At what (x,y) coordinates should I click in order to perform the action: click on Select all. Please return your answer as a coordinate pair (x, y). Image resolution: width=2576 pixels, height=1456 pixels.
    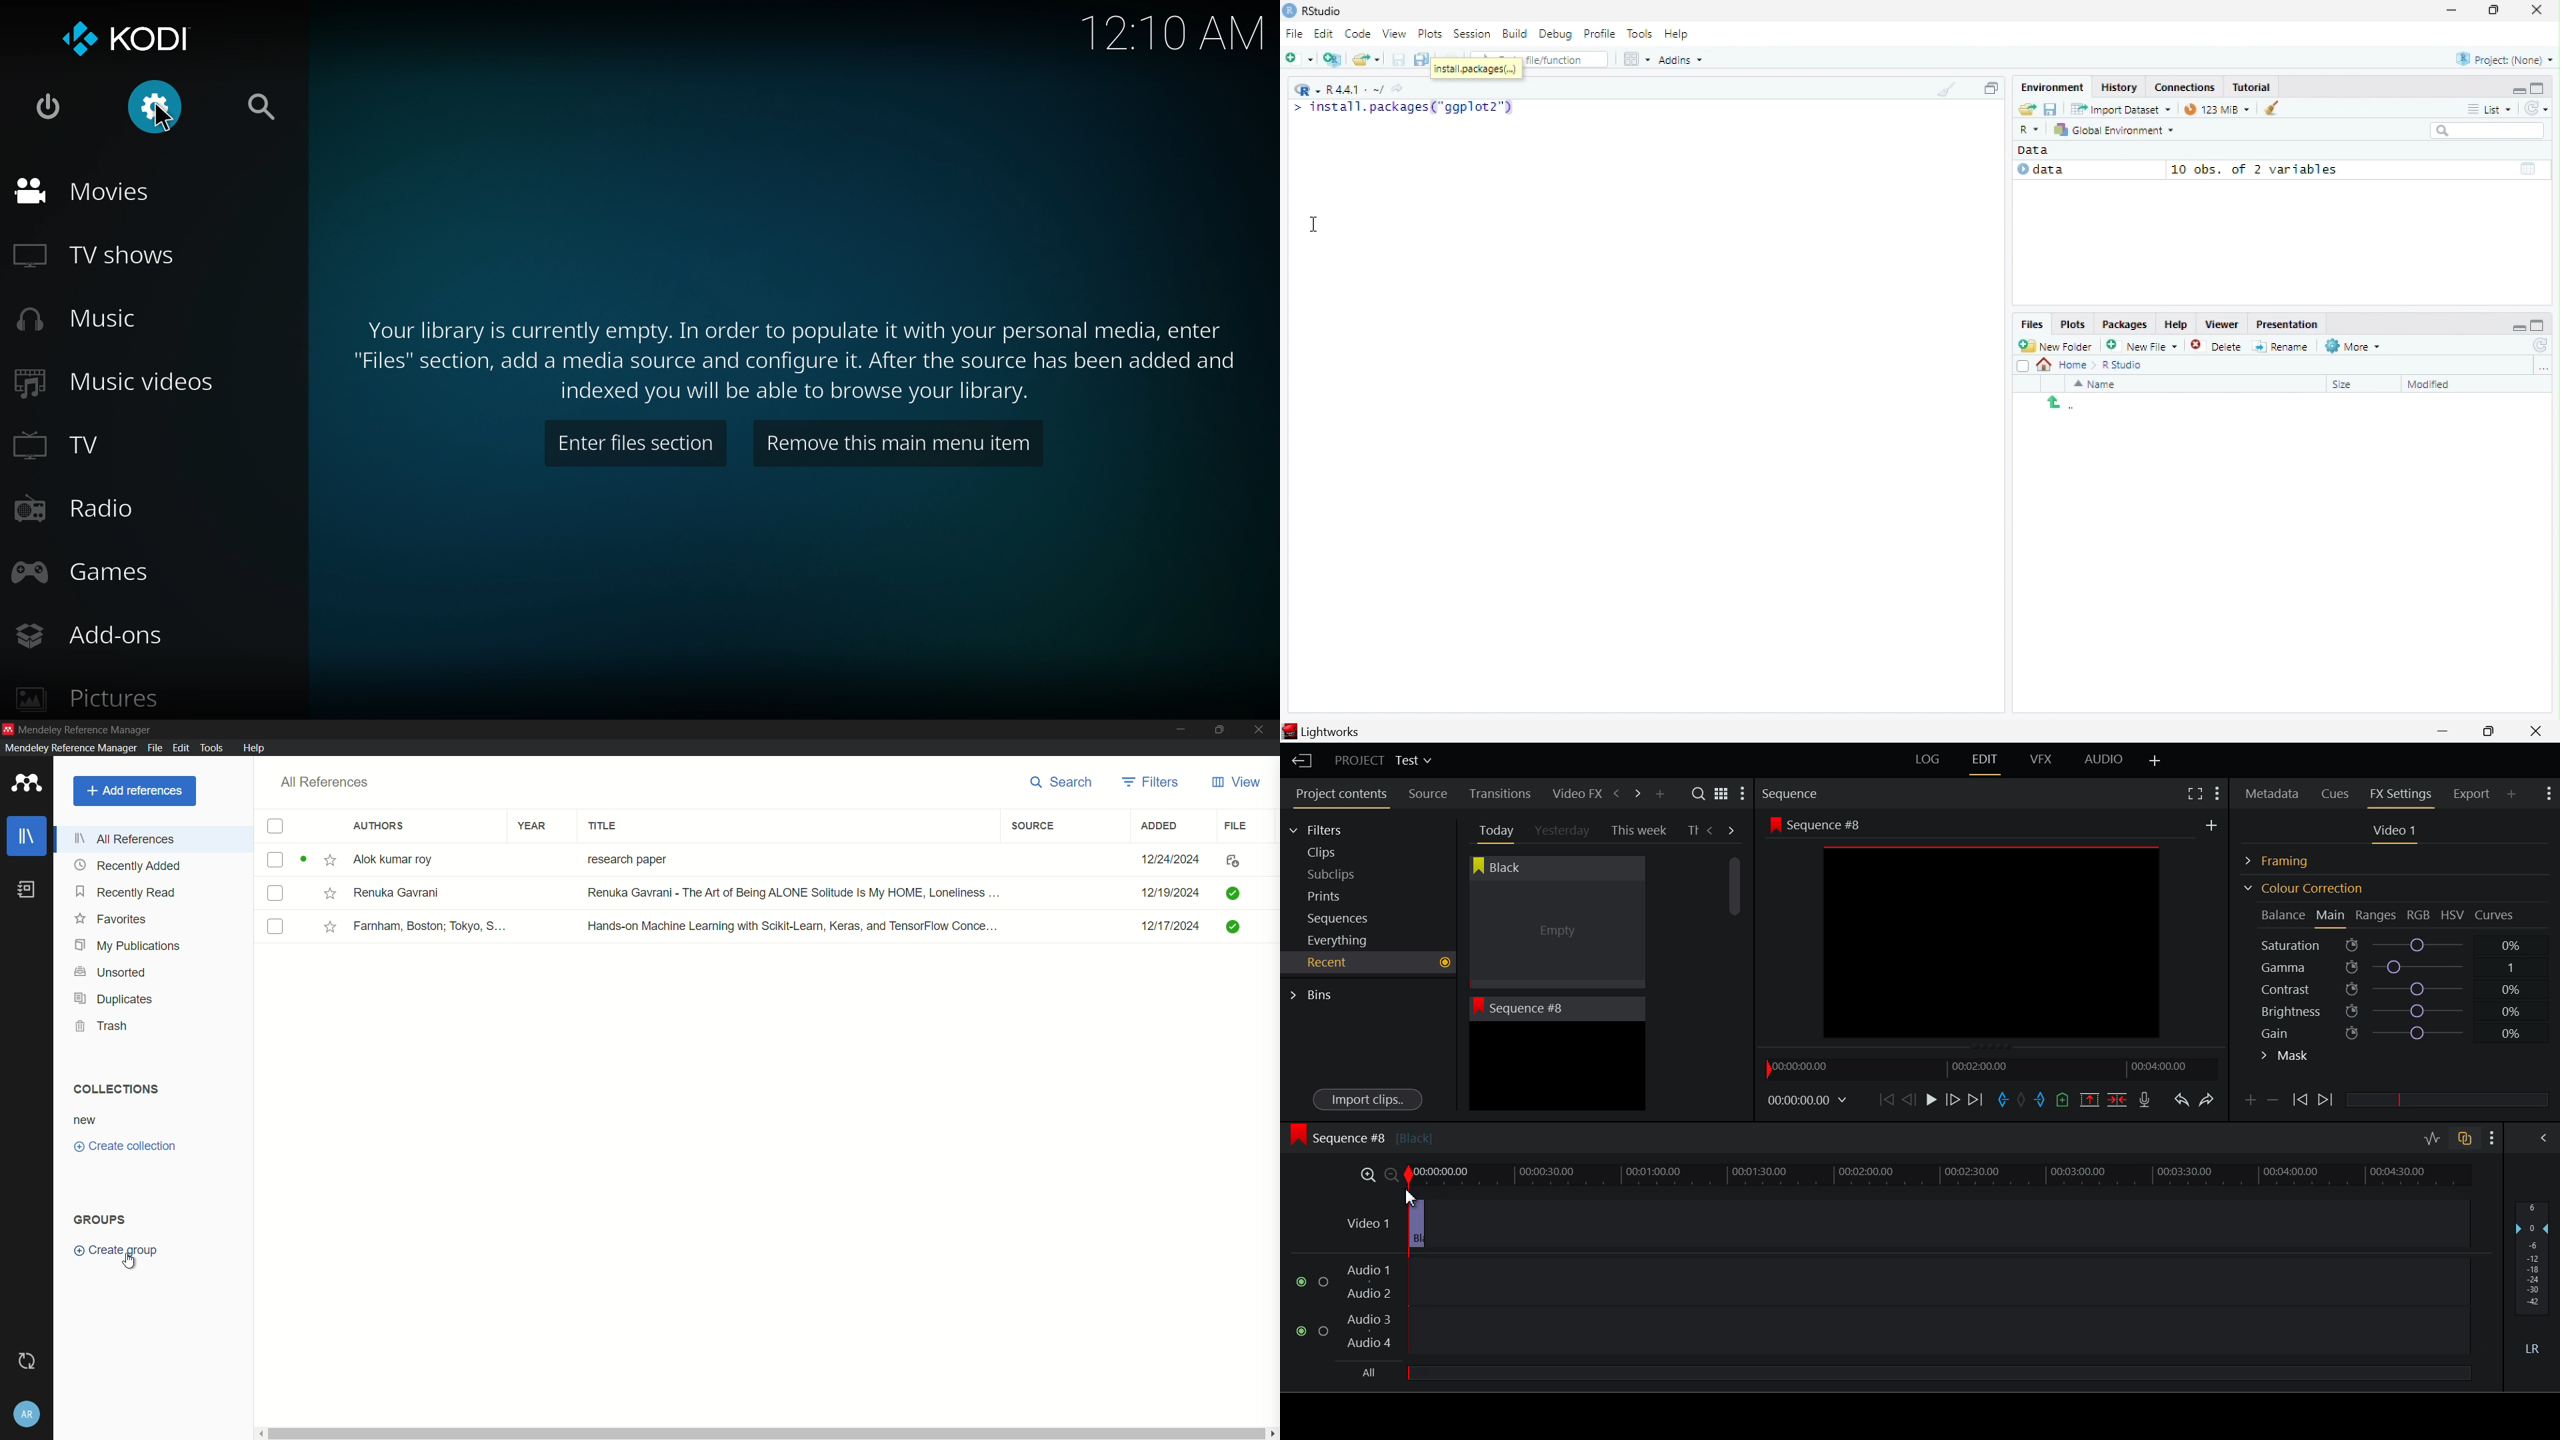
    Looking at the image, I should click on (2023, 365).